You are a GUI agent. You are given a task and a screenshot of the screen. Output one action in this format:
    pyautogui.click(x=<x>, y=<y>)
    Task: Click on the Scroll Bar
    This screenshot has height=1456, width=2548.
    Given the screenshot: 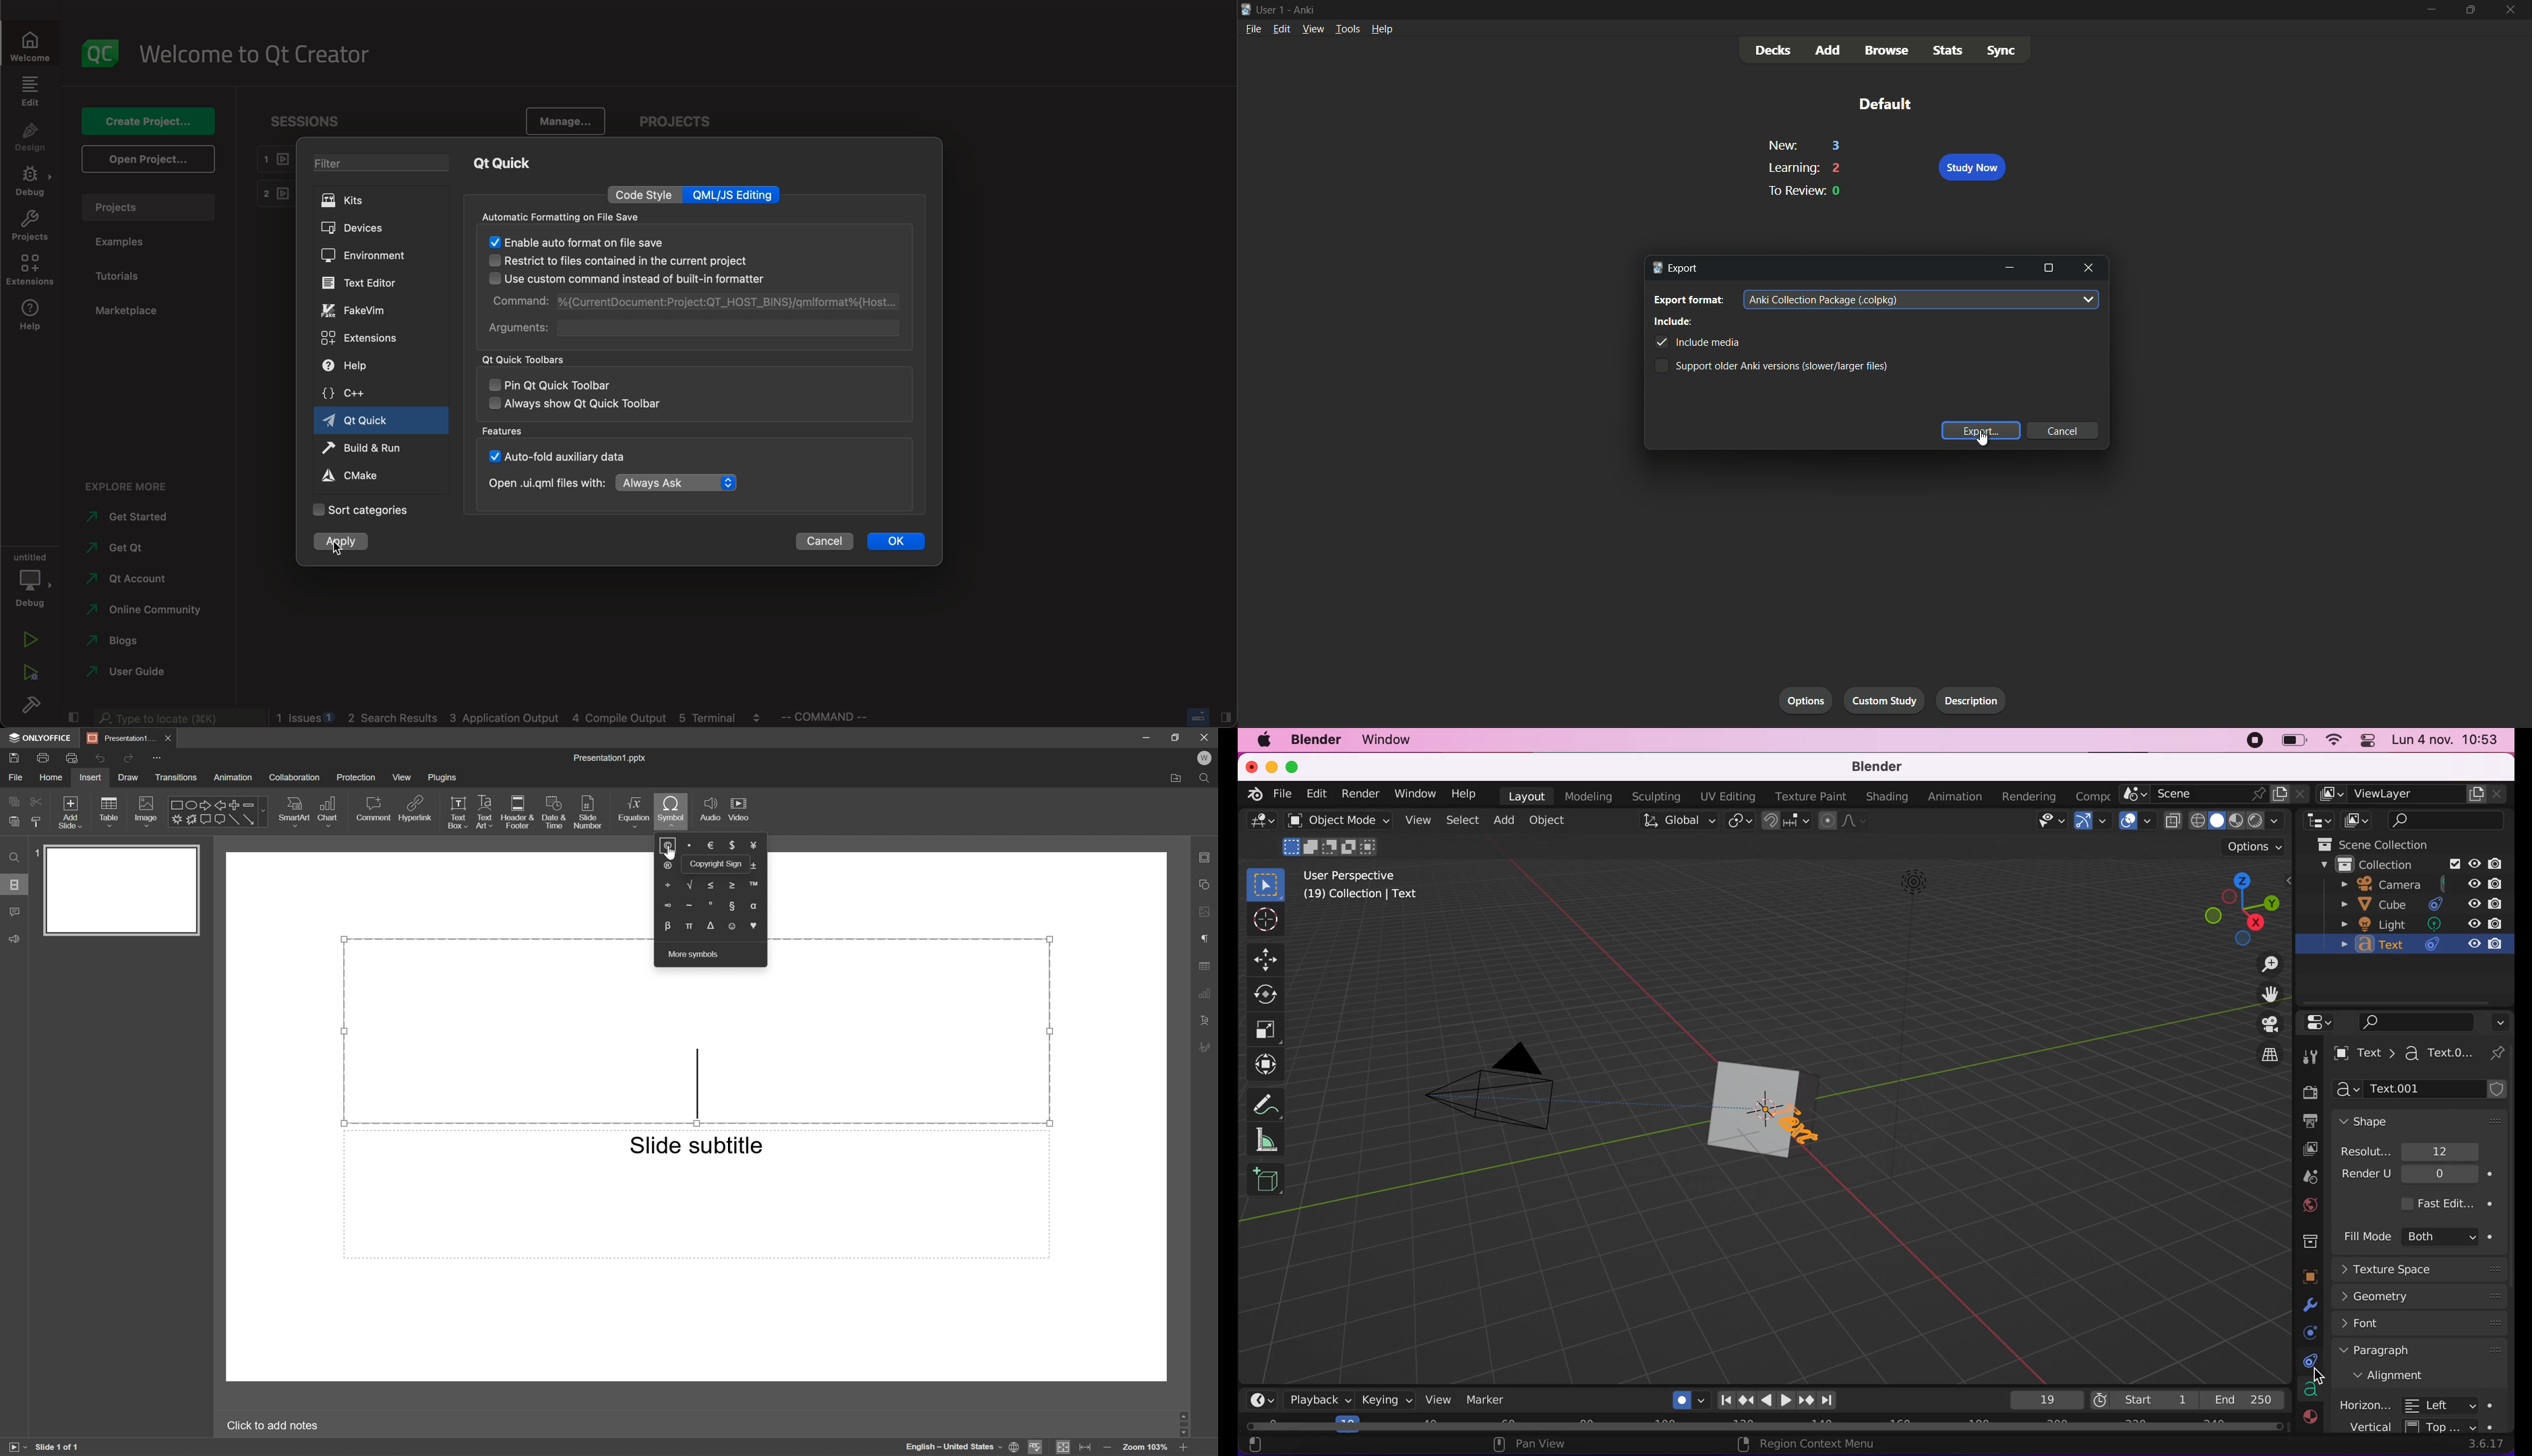 What is the action you would take?
    pyautogui.click(x=1182, y=1424)
    